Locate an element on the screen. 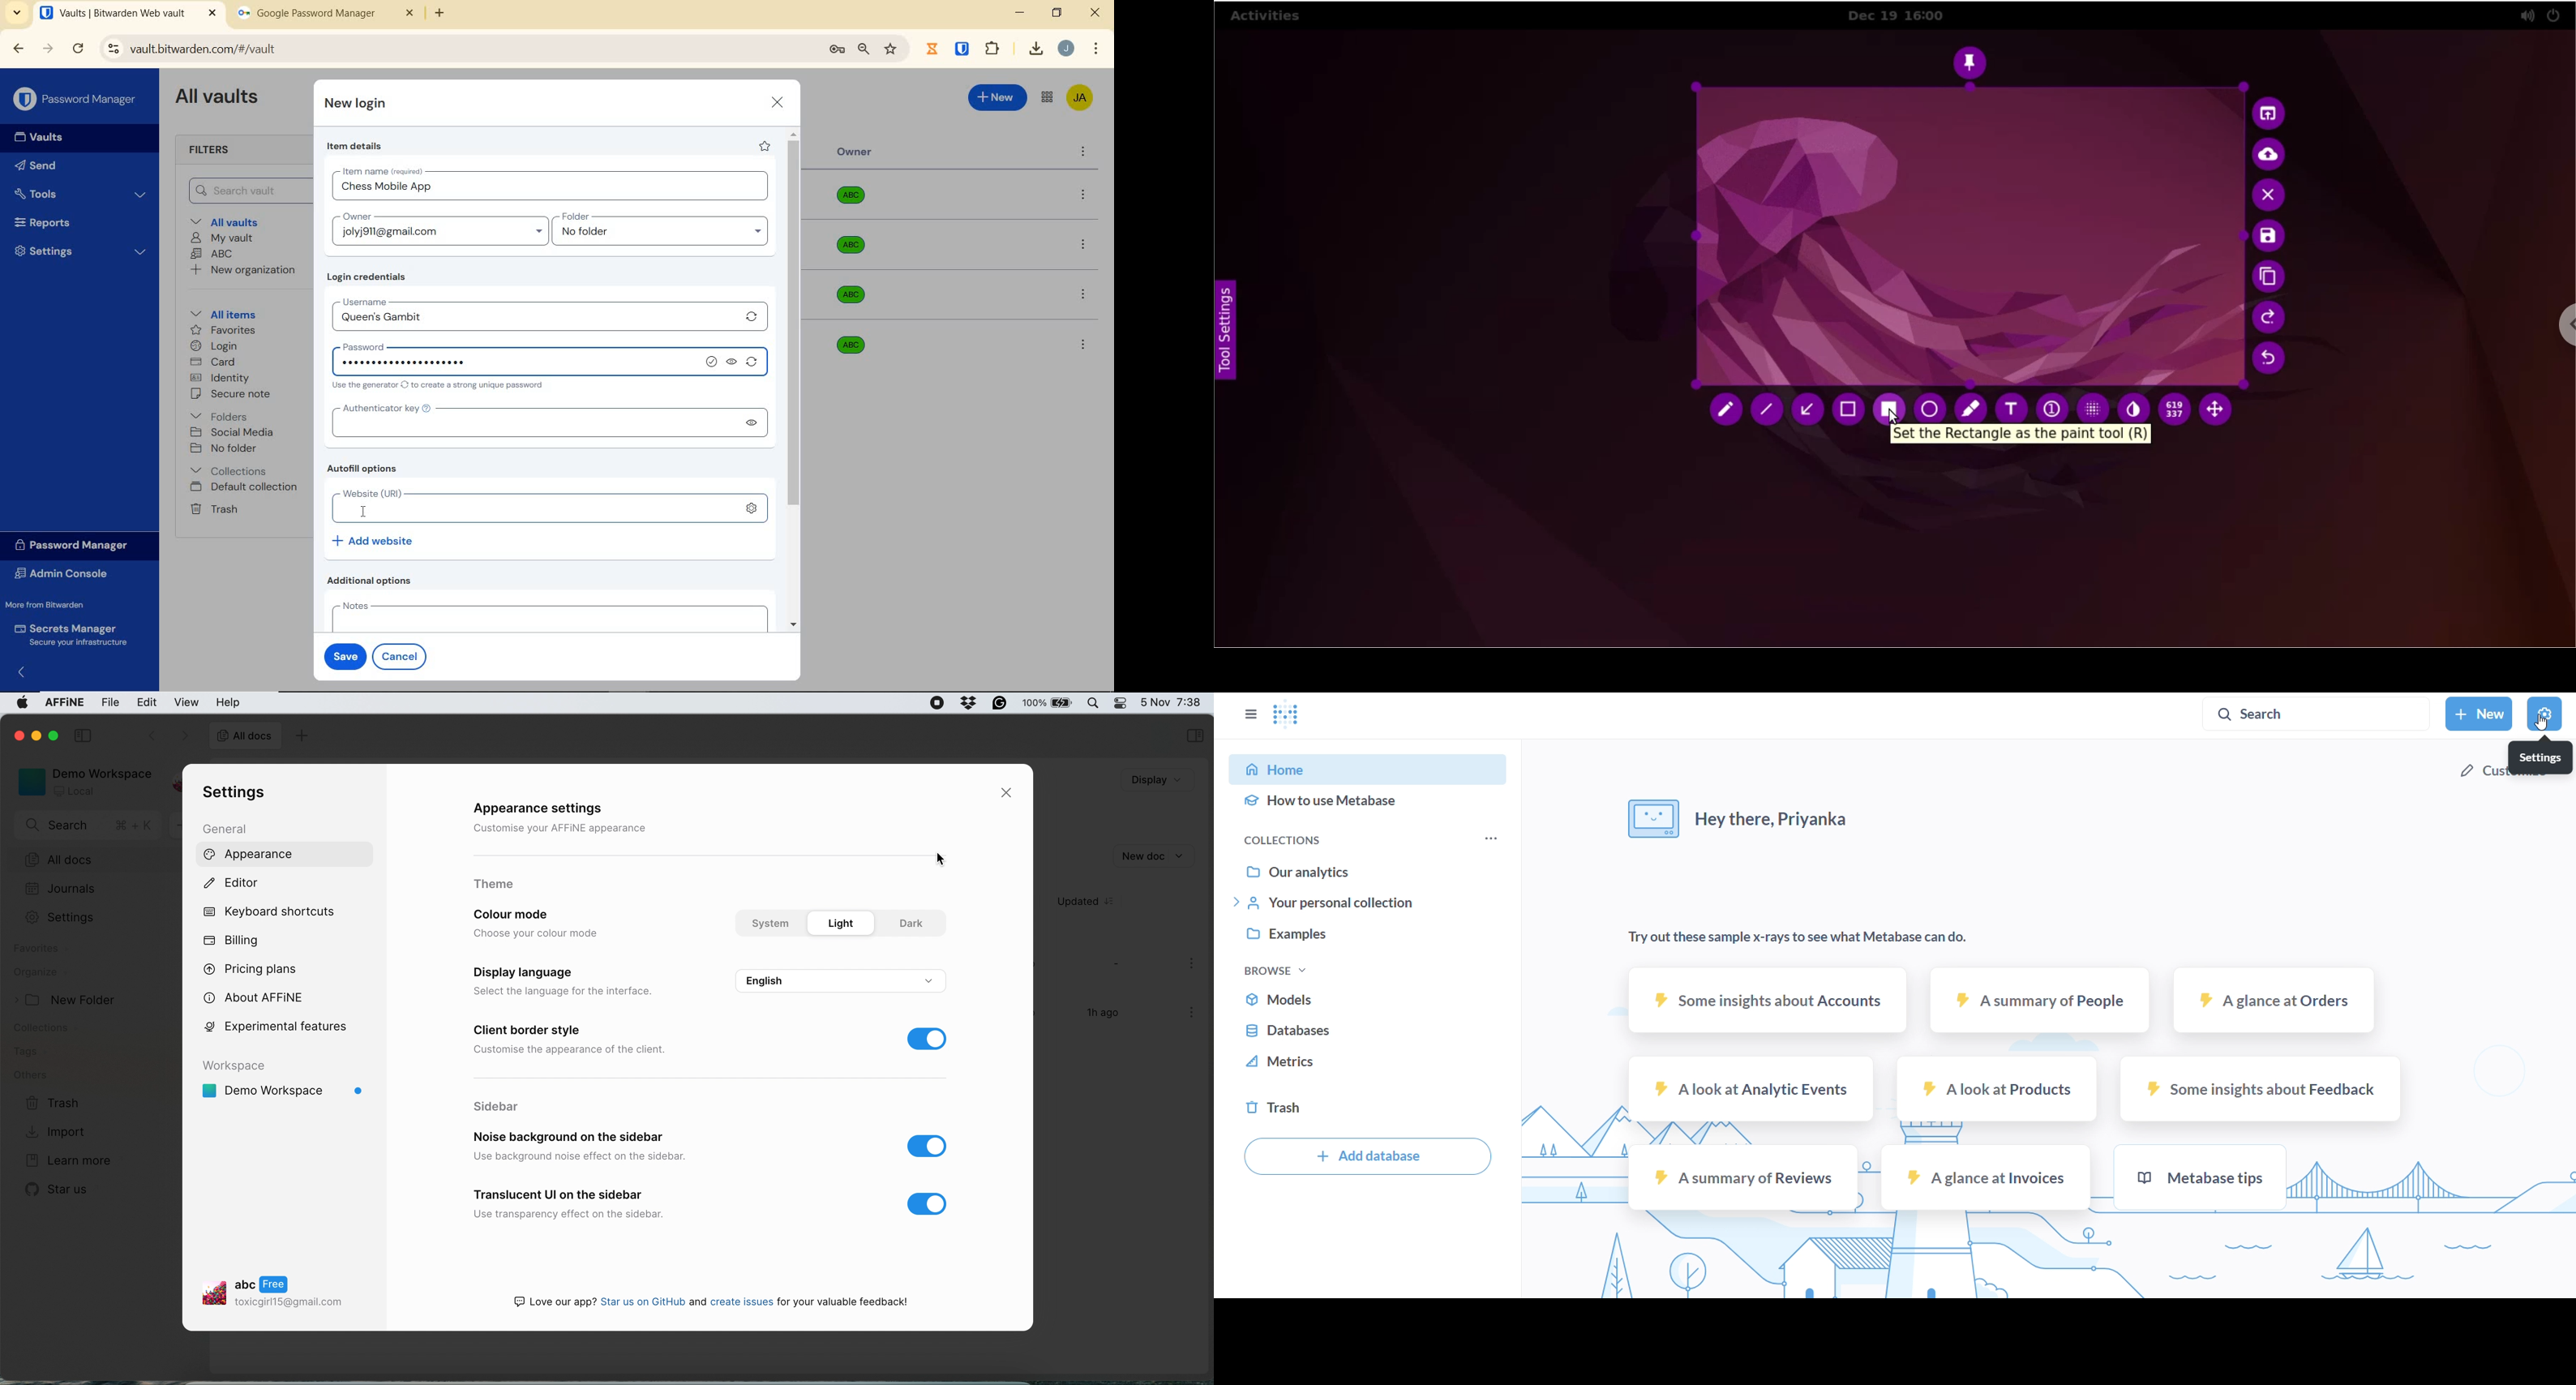 The width and height of the screenshot is (2576, 1400). dditional options is located at coordinates (373, 580).